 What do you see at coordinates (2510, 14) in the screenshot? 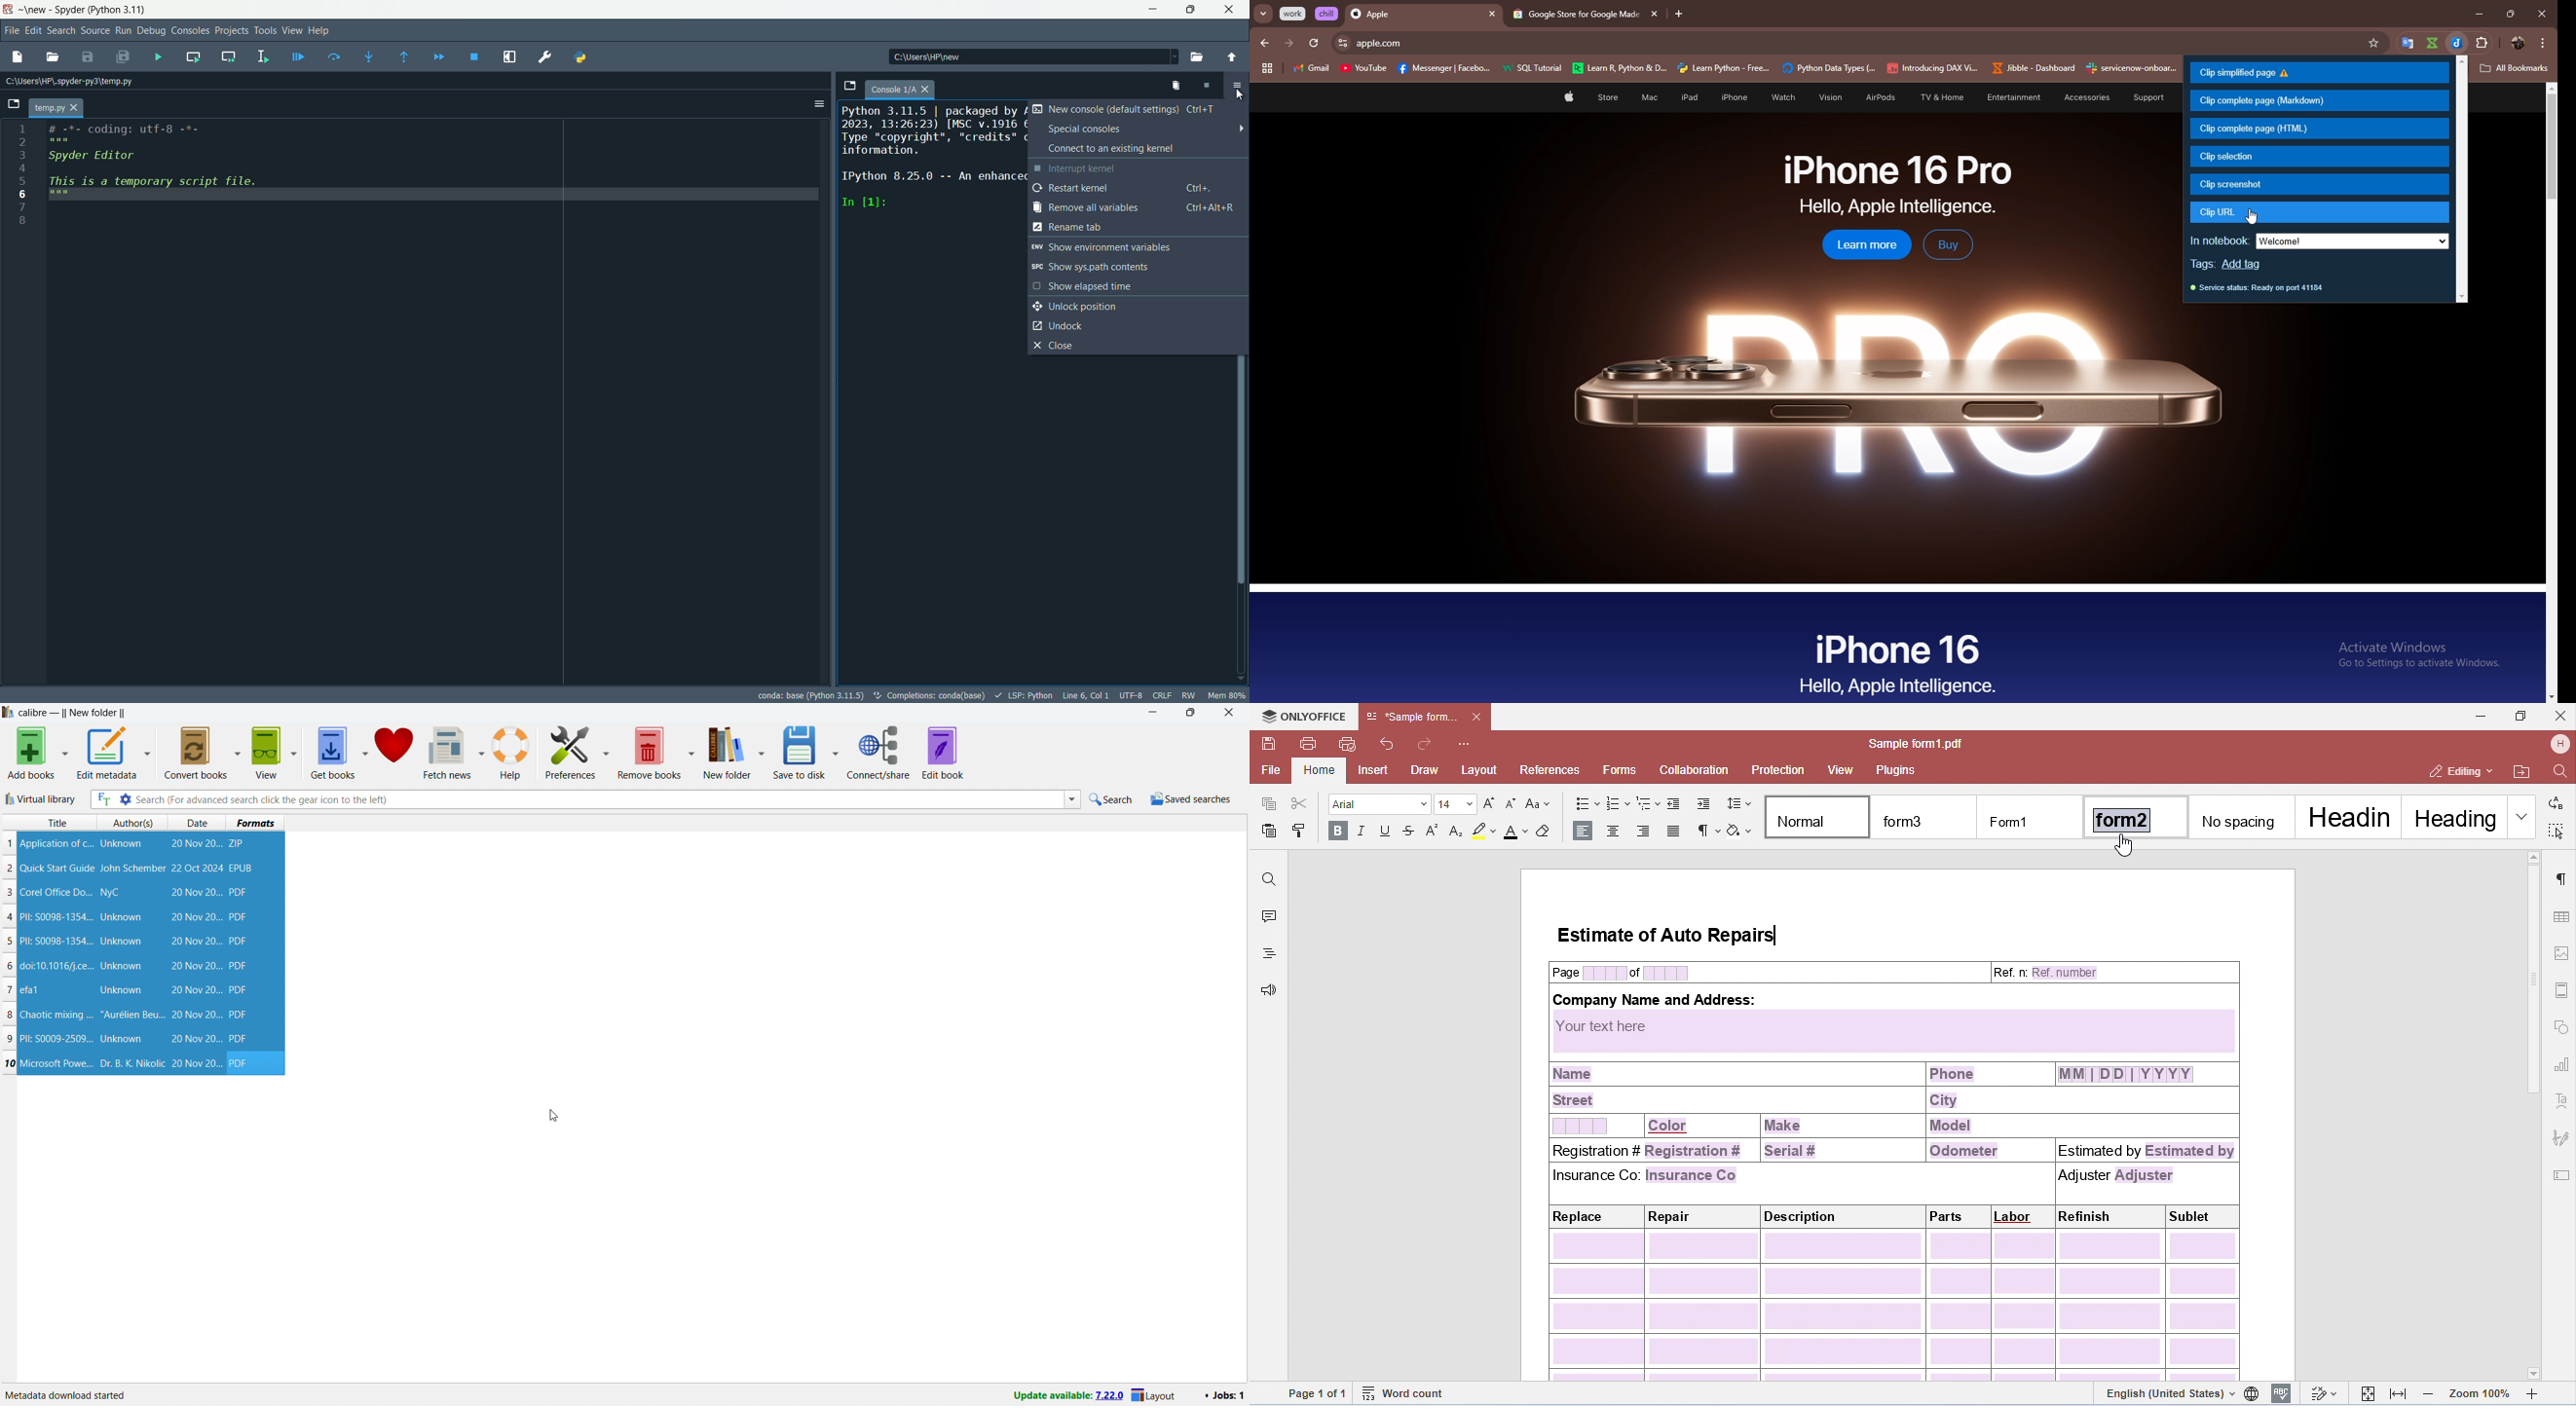
I see `resize` at bounding box center [2510, 14].